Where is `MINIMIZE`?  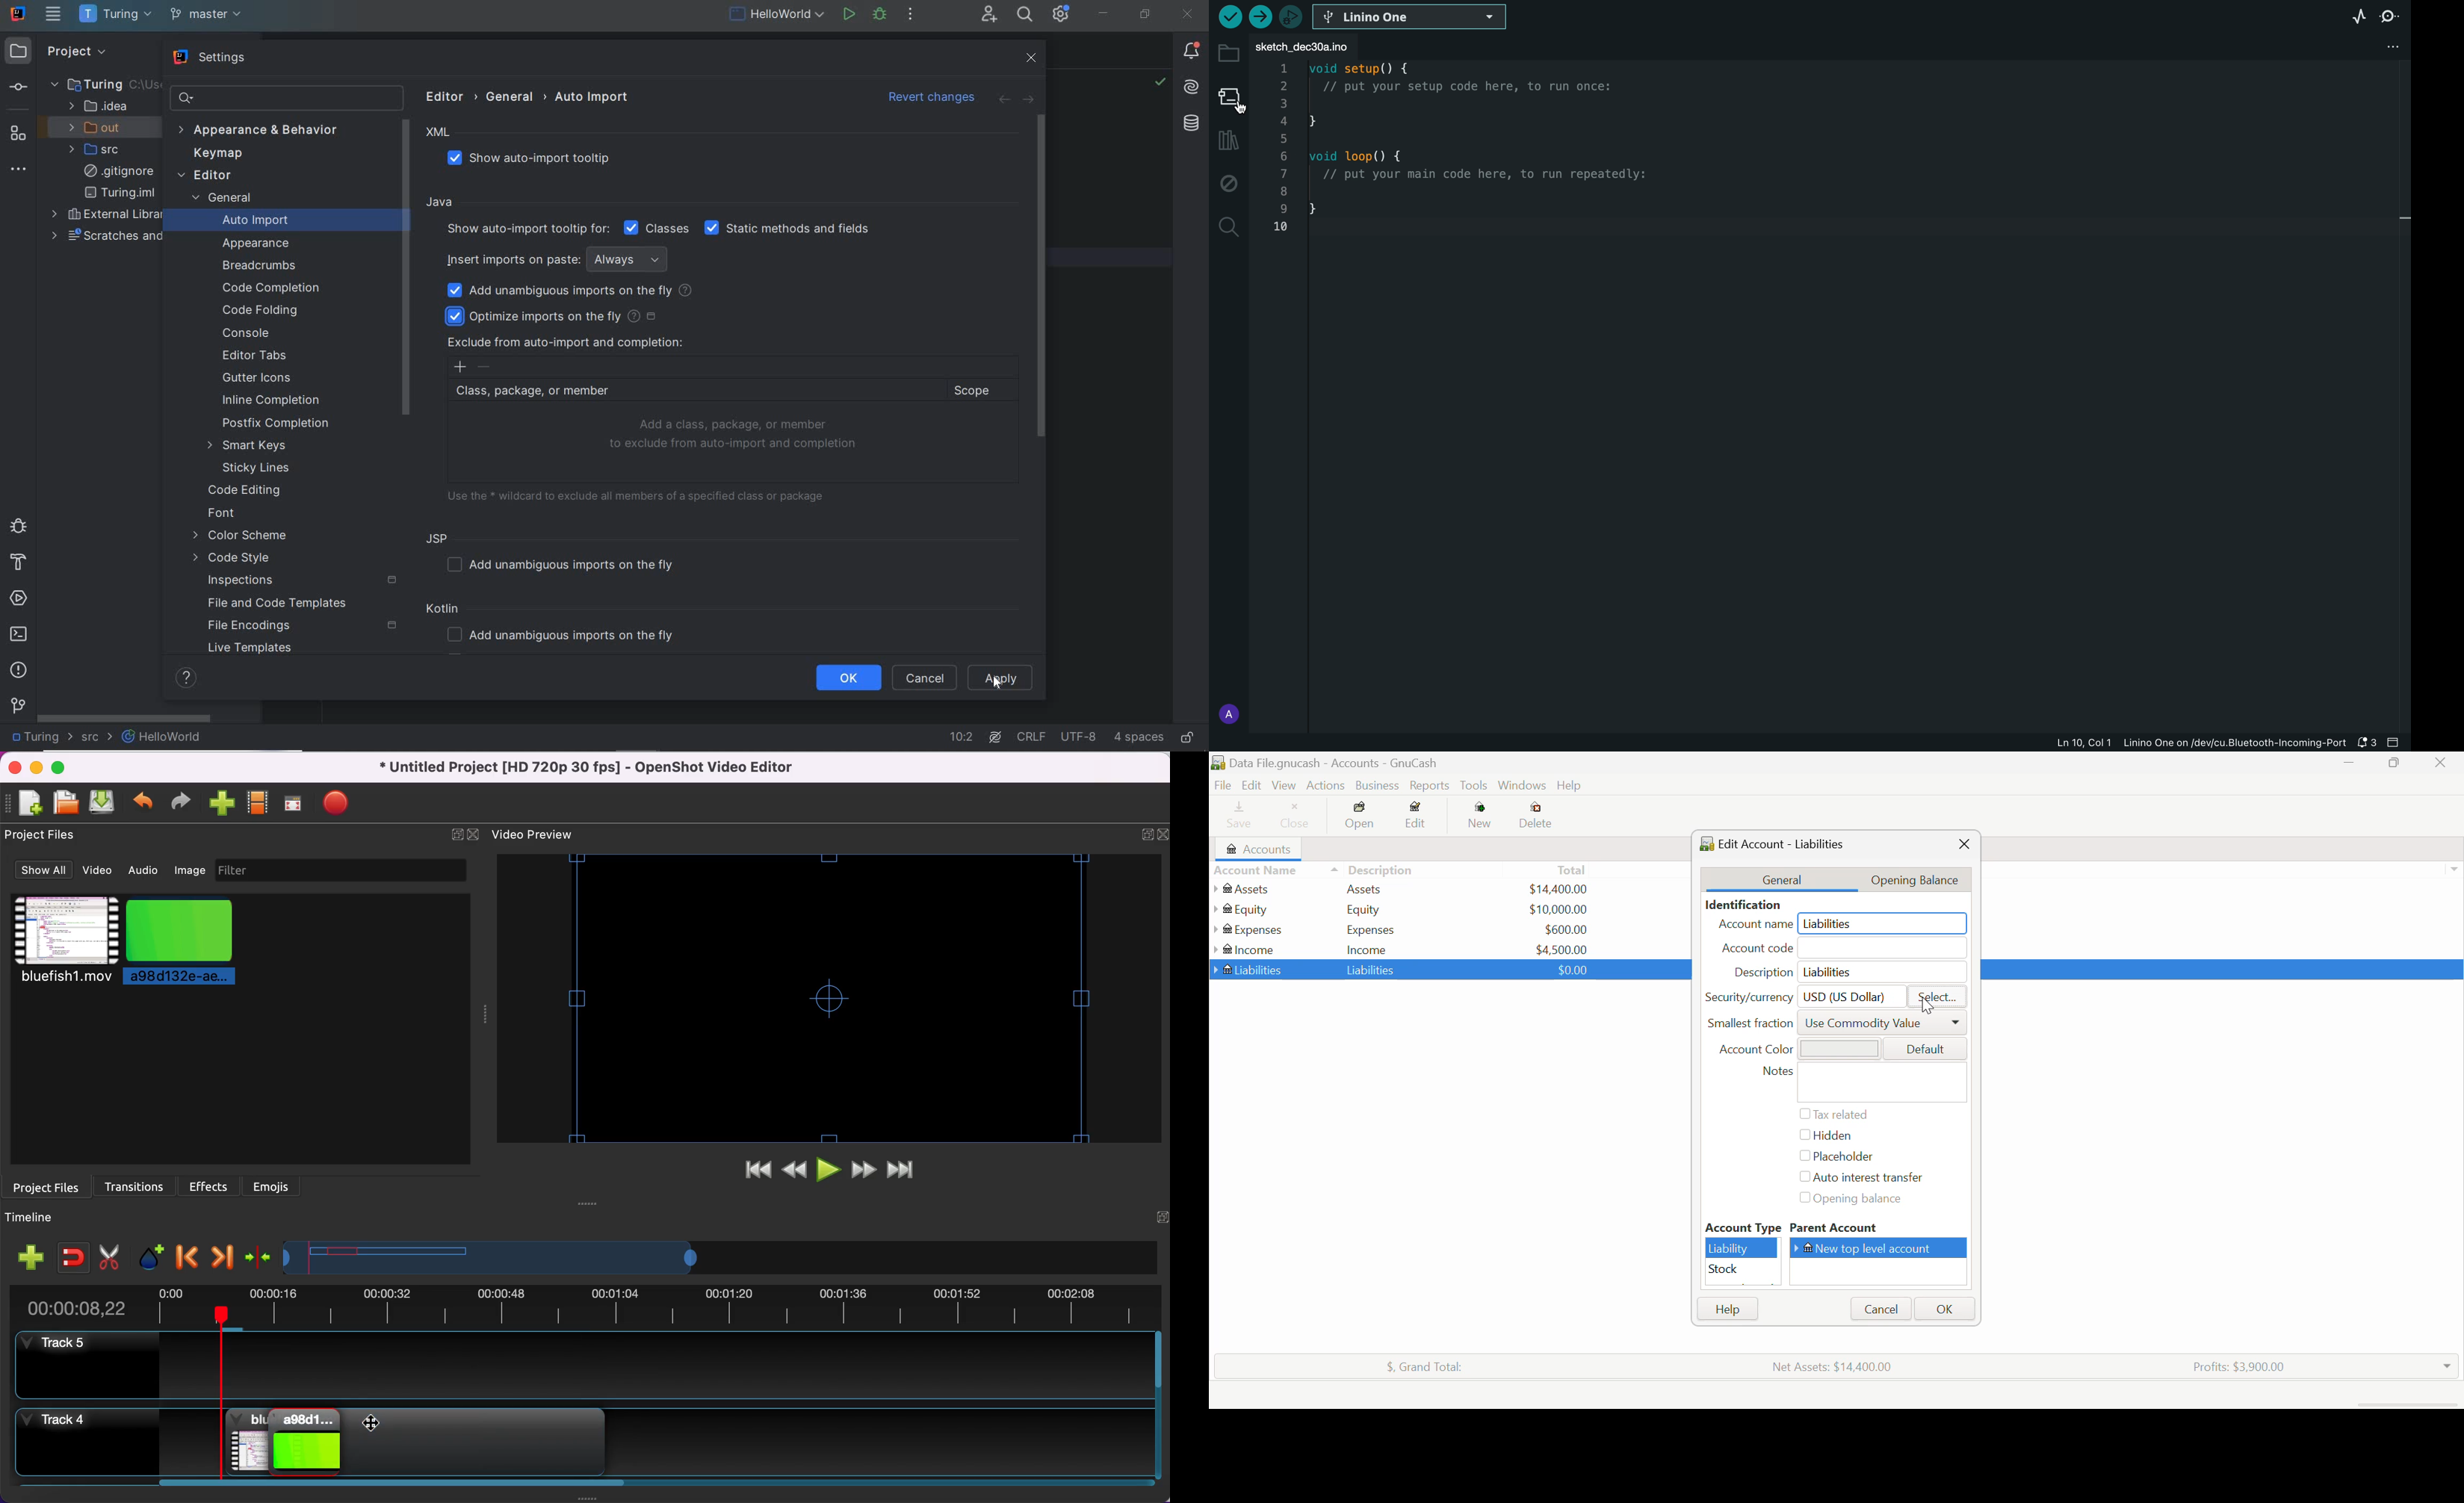
MINIMIZE is located at coordinates (1104, 13).